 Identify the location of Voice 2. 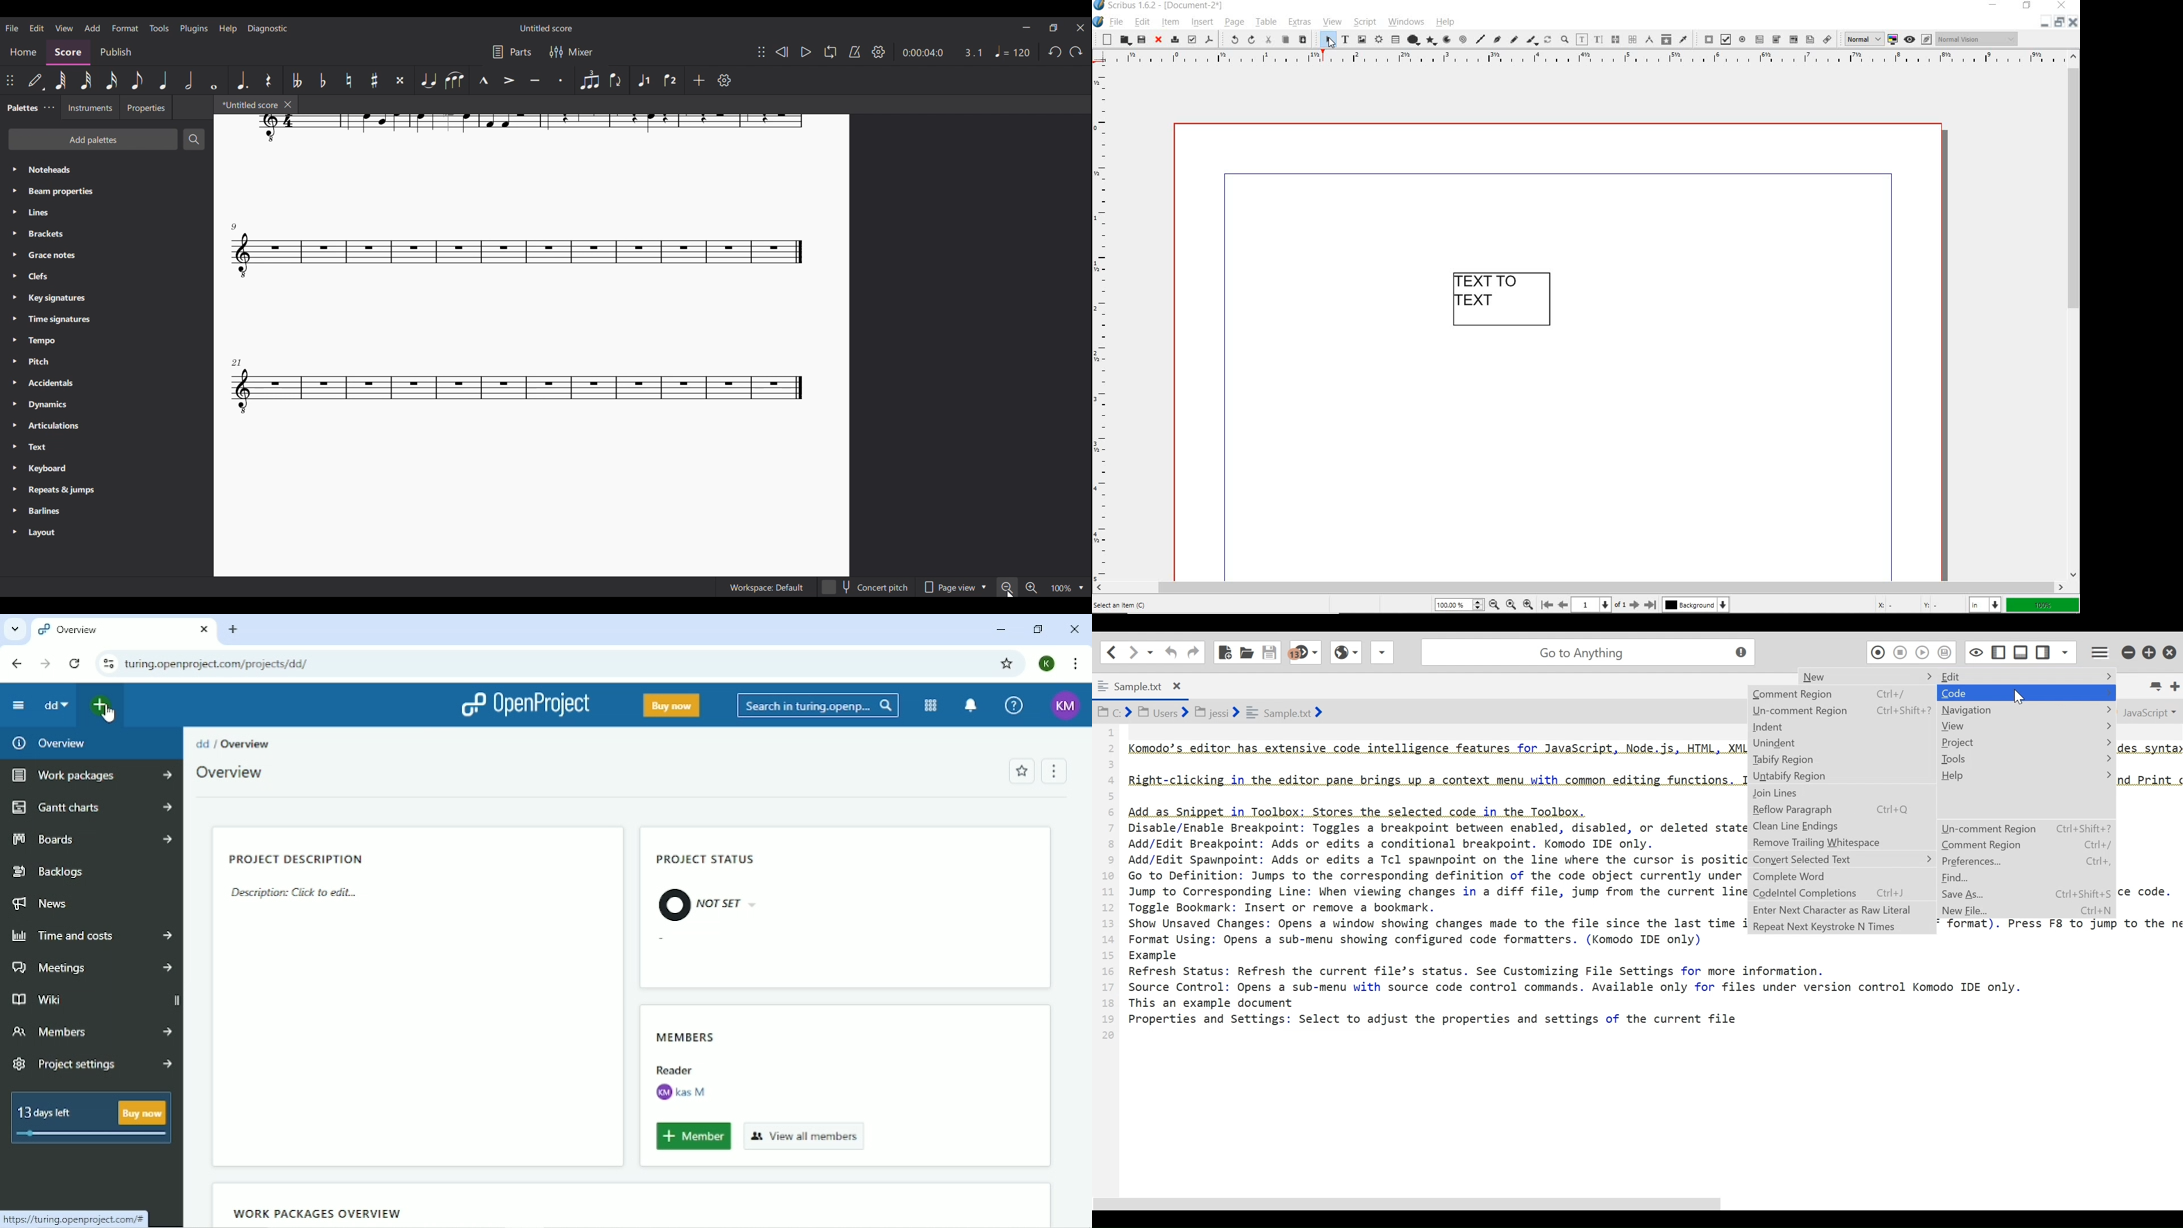
(670, 80).